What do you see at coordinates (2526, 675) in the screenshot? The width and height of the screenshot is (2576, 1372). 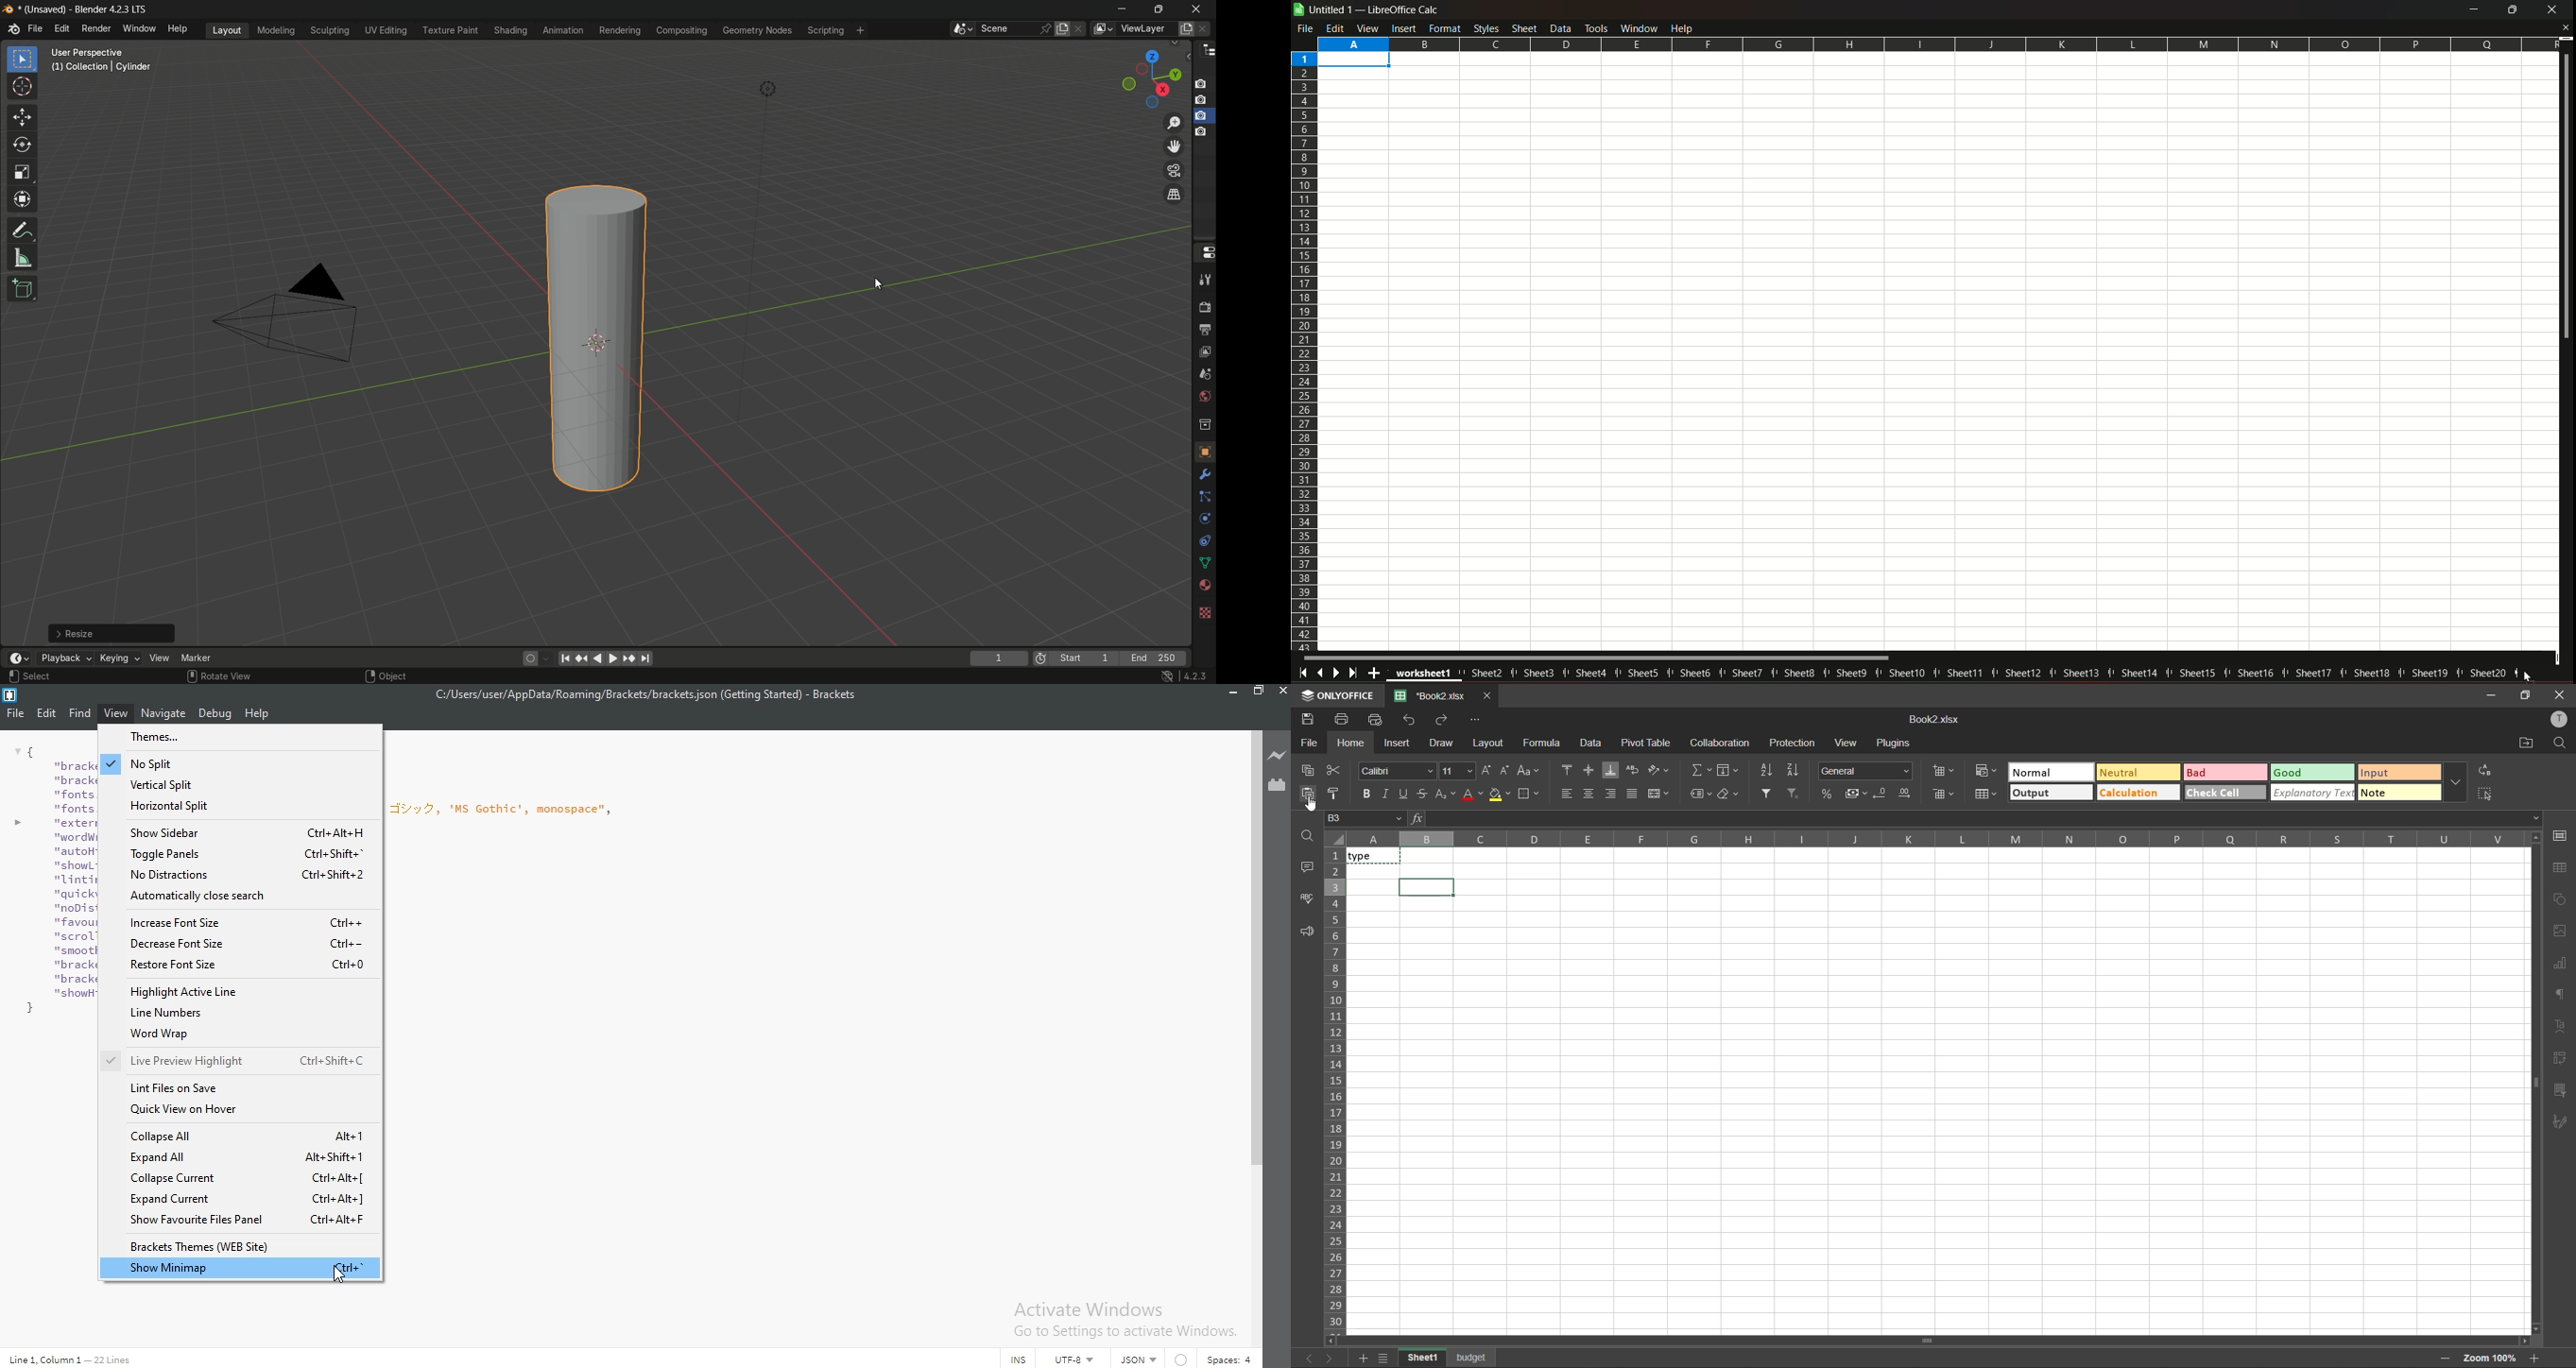 I see `cursor` at bounding box center [2526, 675].